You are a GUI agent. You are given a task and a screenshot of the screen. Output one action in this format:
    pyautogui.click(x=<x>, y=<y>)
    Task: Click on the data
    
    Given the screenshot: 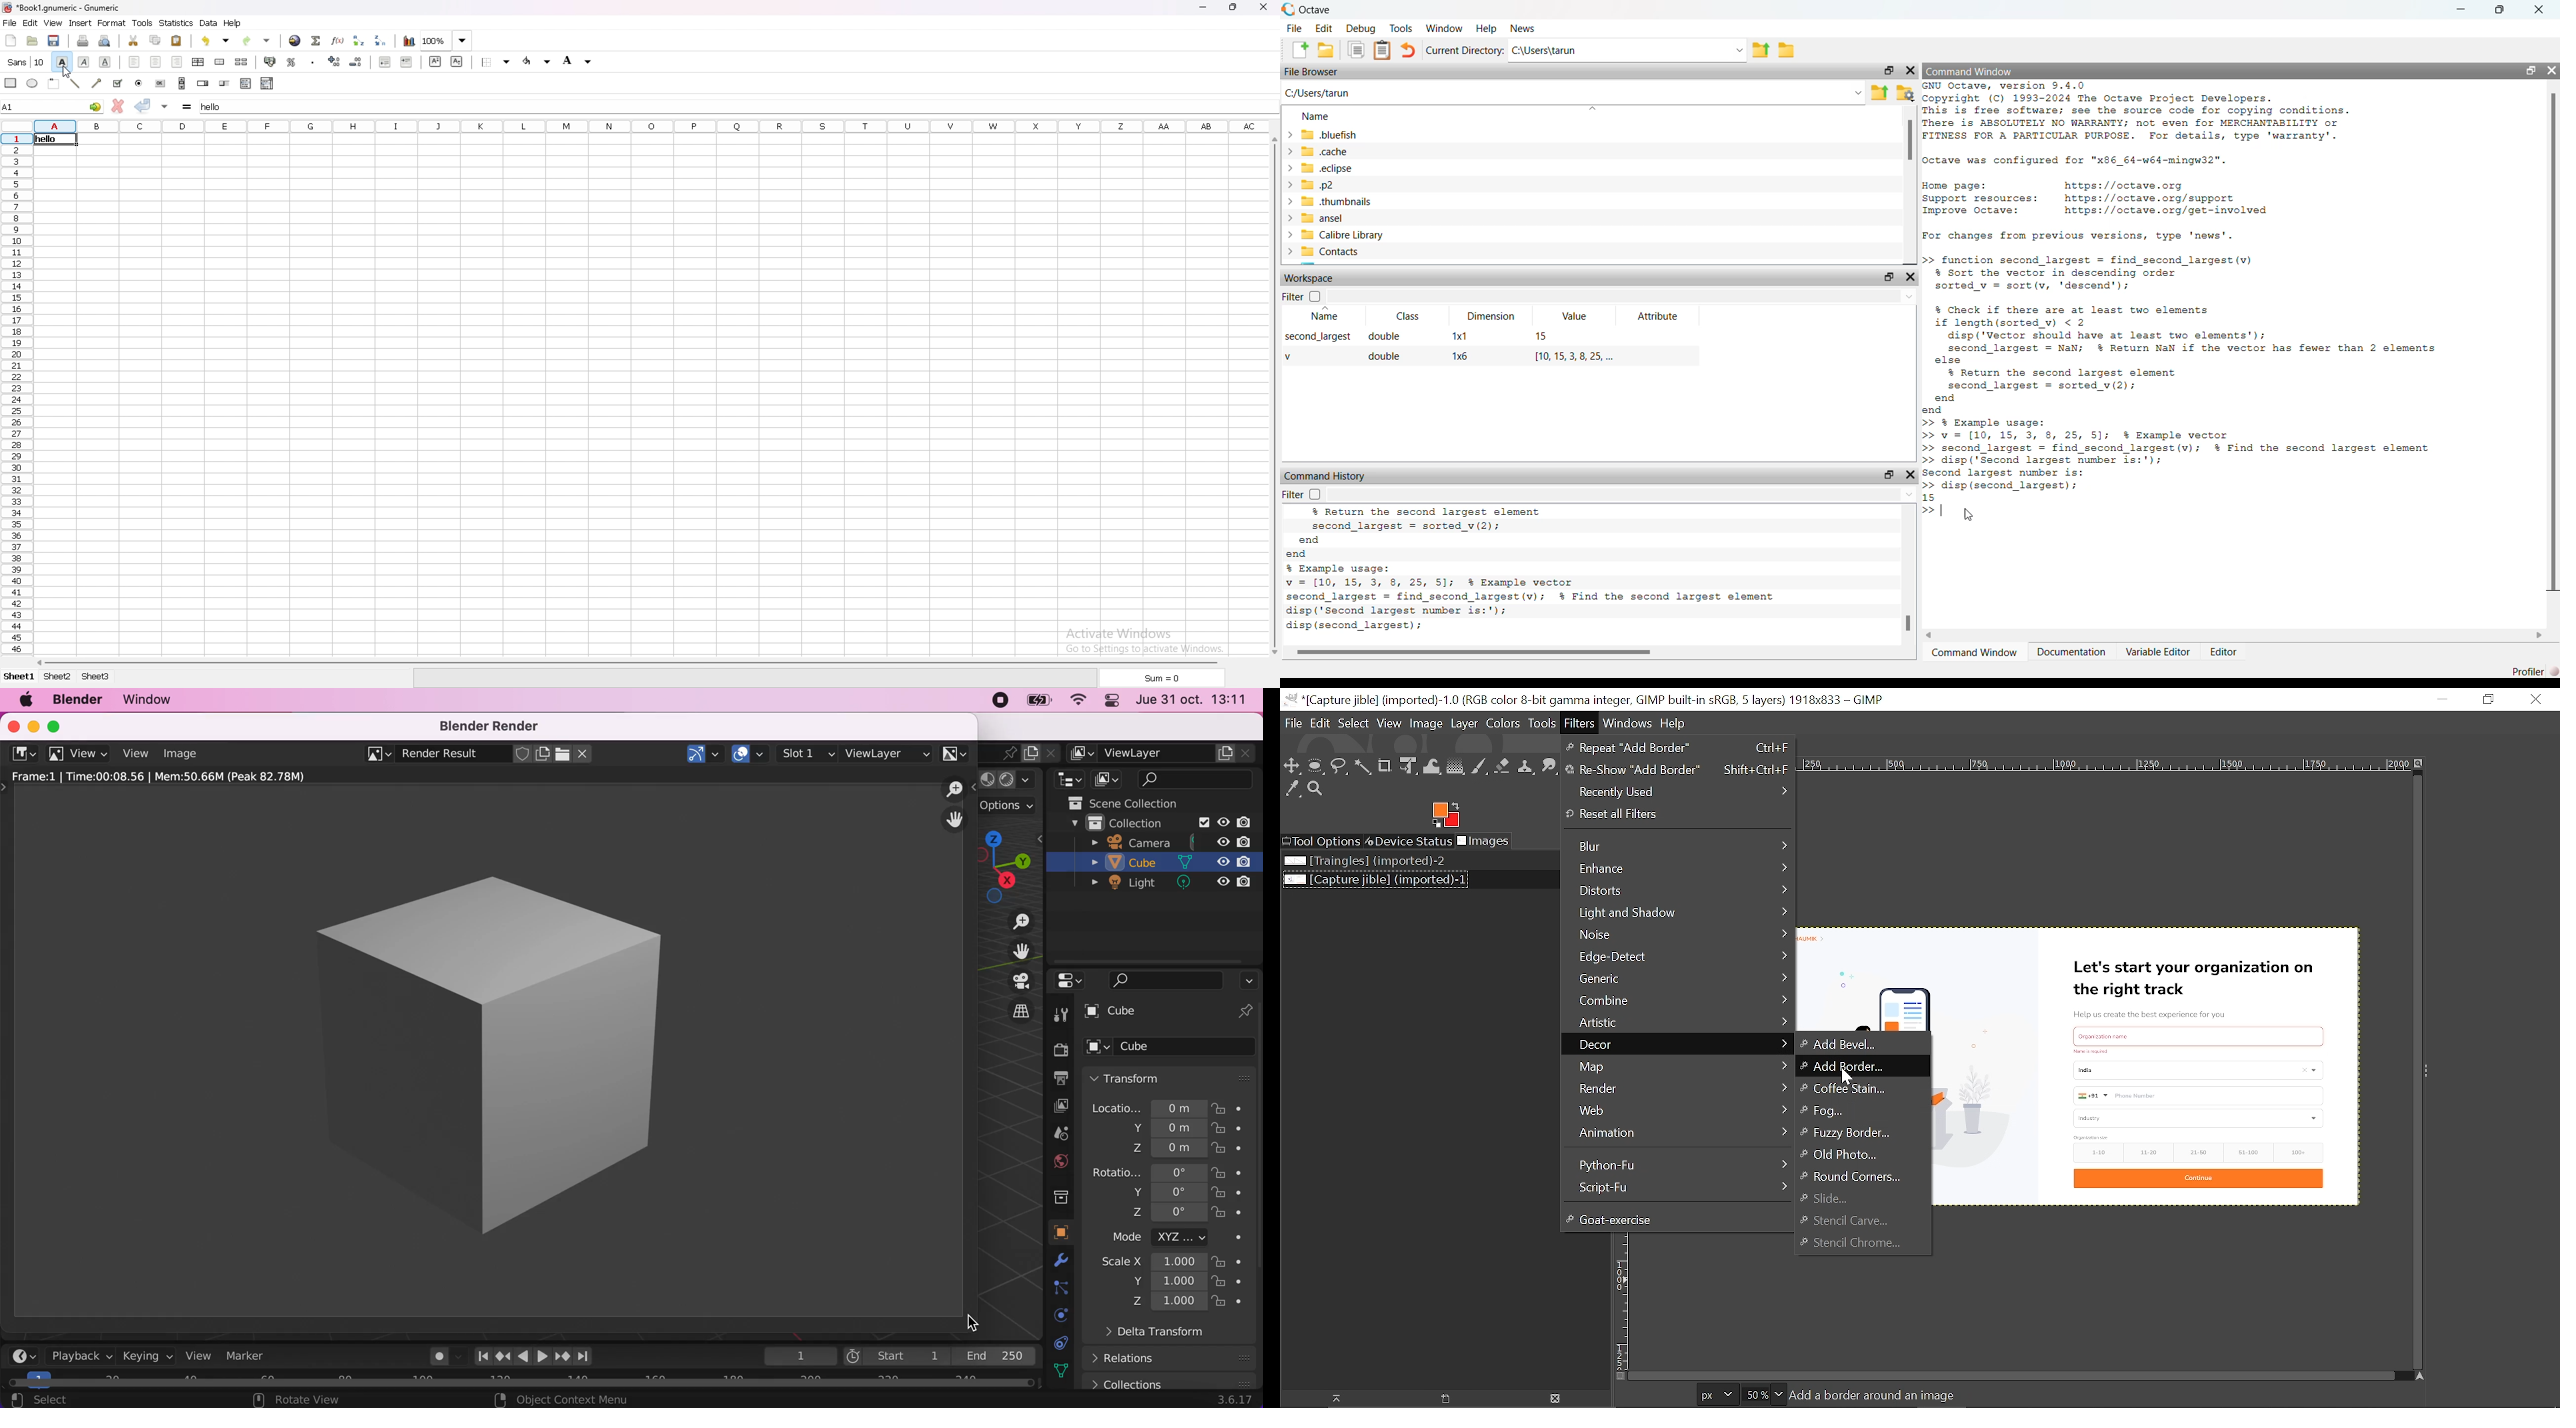 What is the action you would take?
    pyautogui.click(x=209, y=23)
    